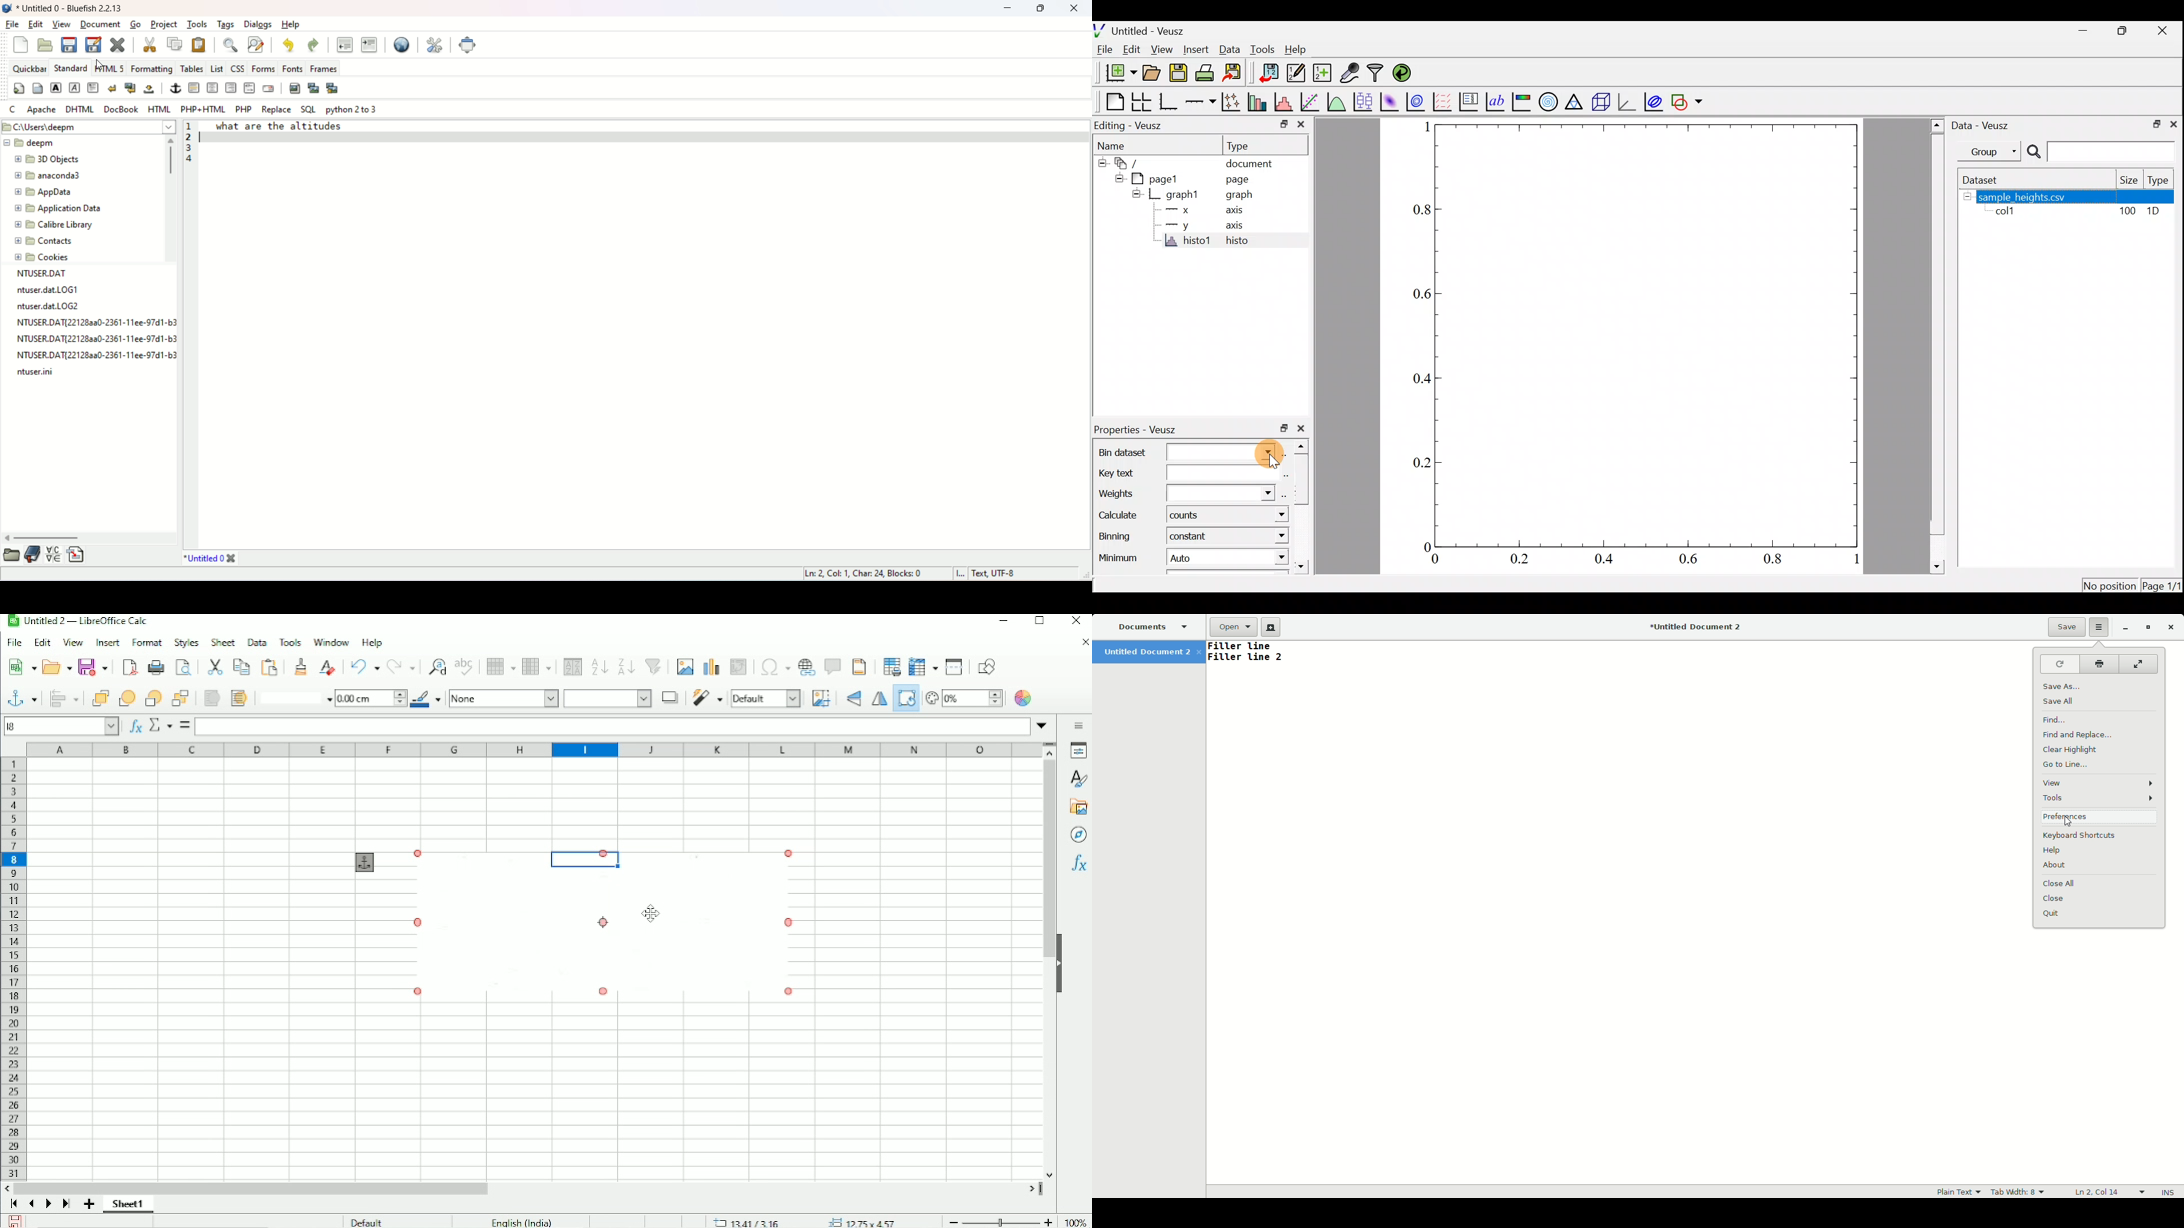 The width and height of the screenshot is (2184, 1232). What do you see at coordinates (111, 88) in the screenshot?
I see `break` at bounding box center [111, 88].